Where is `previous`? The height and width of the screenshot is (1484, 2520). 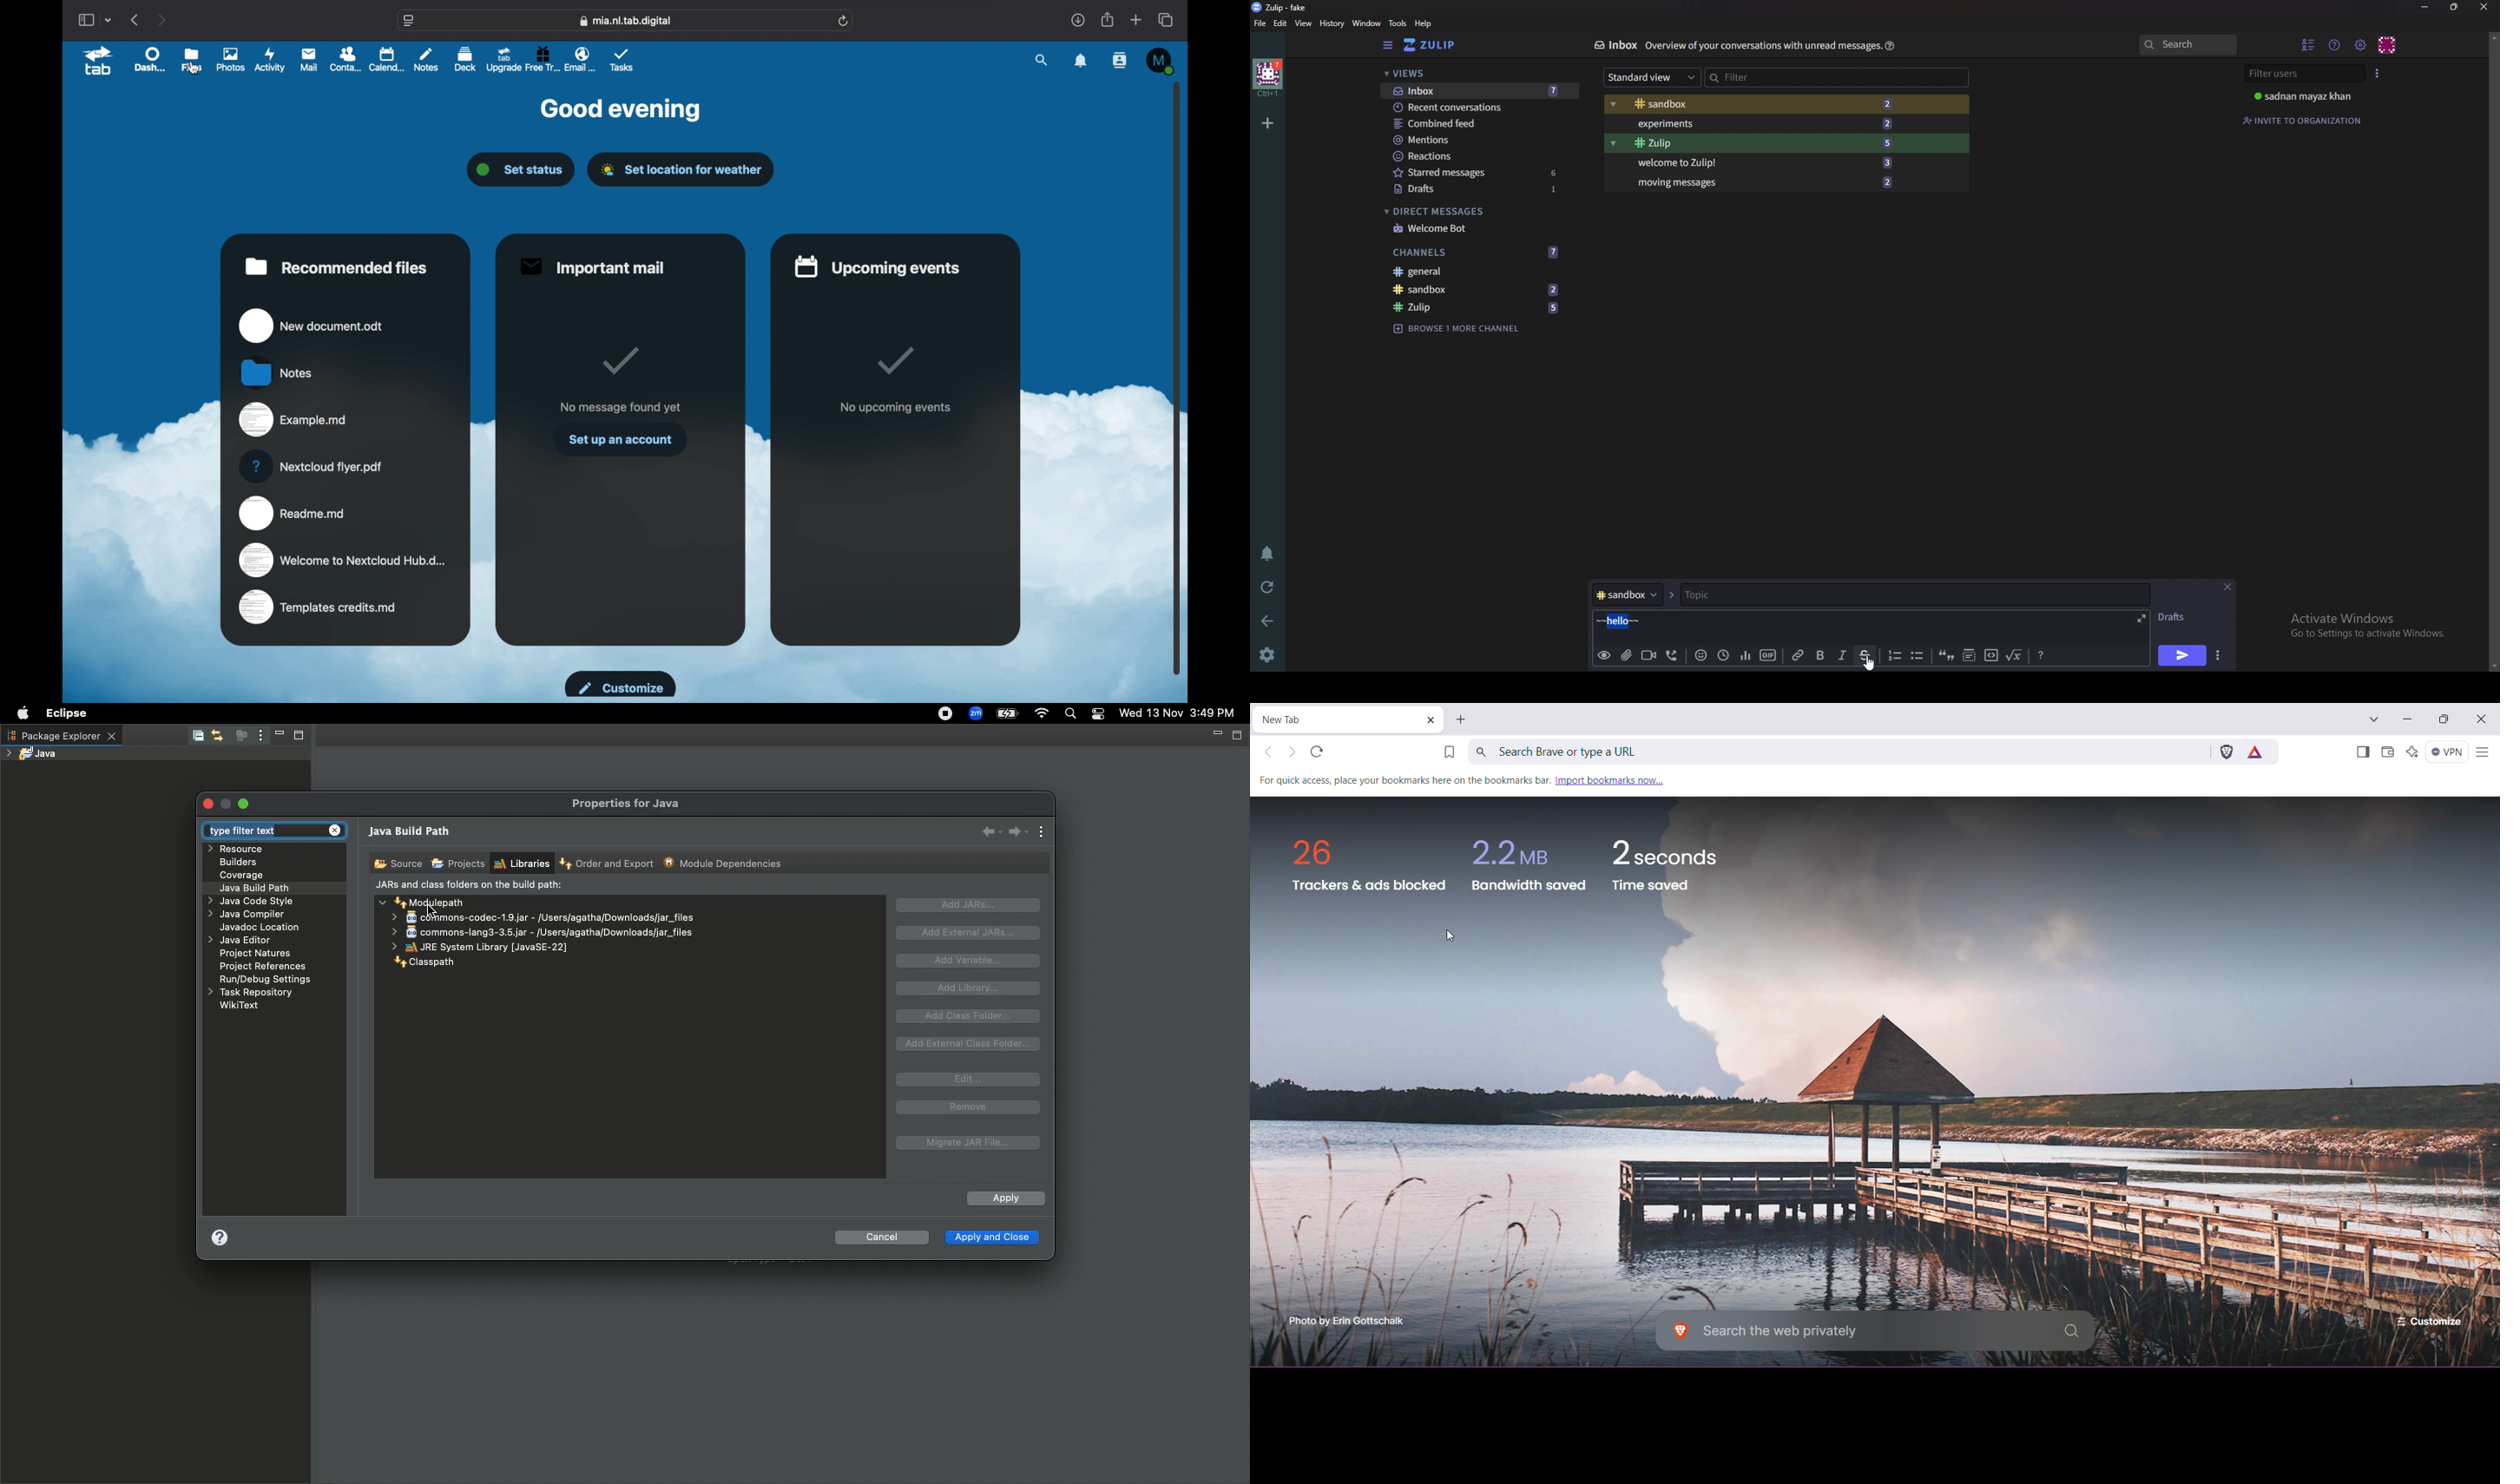
previous is located at coordinates (135, 19).